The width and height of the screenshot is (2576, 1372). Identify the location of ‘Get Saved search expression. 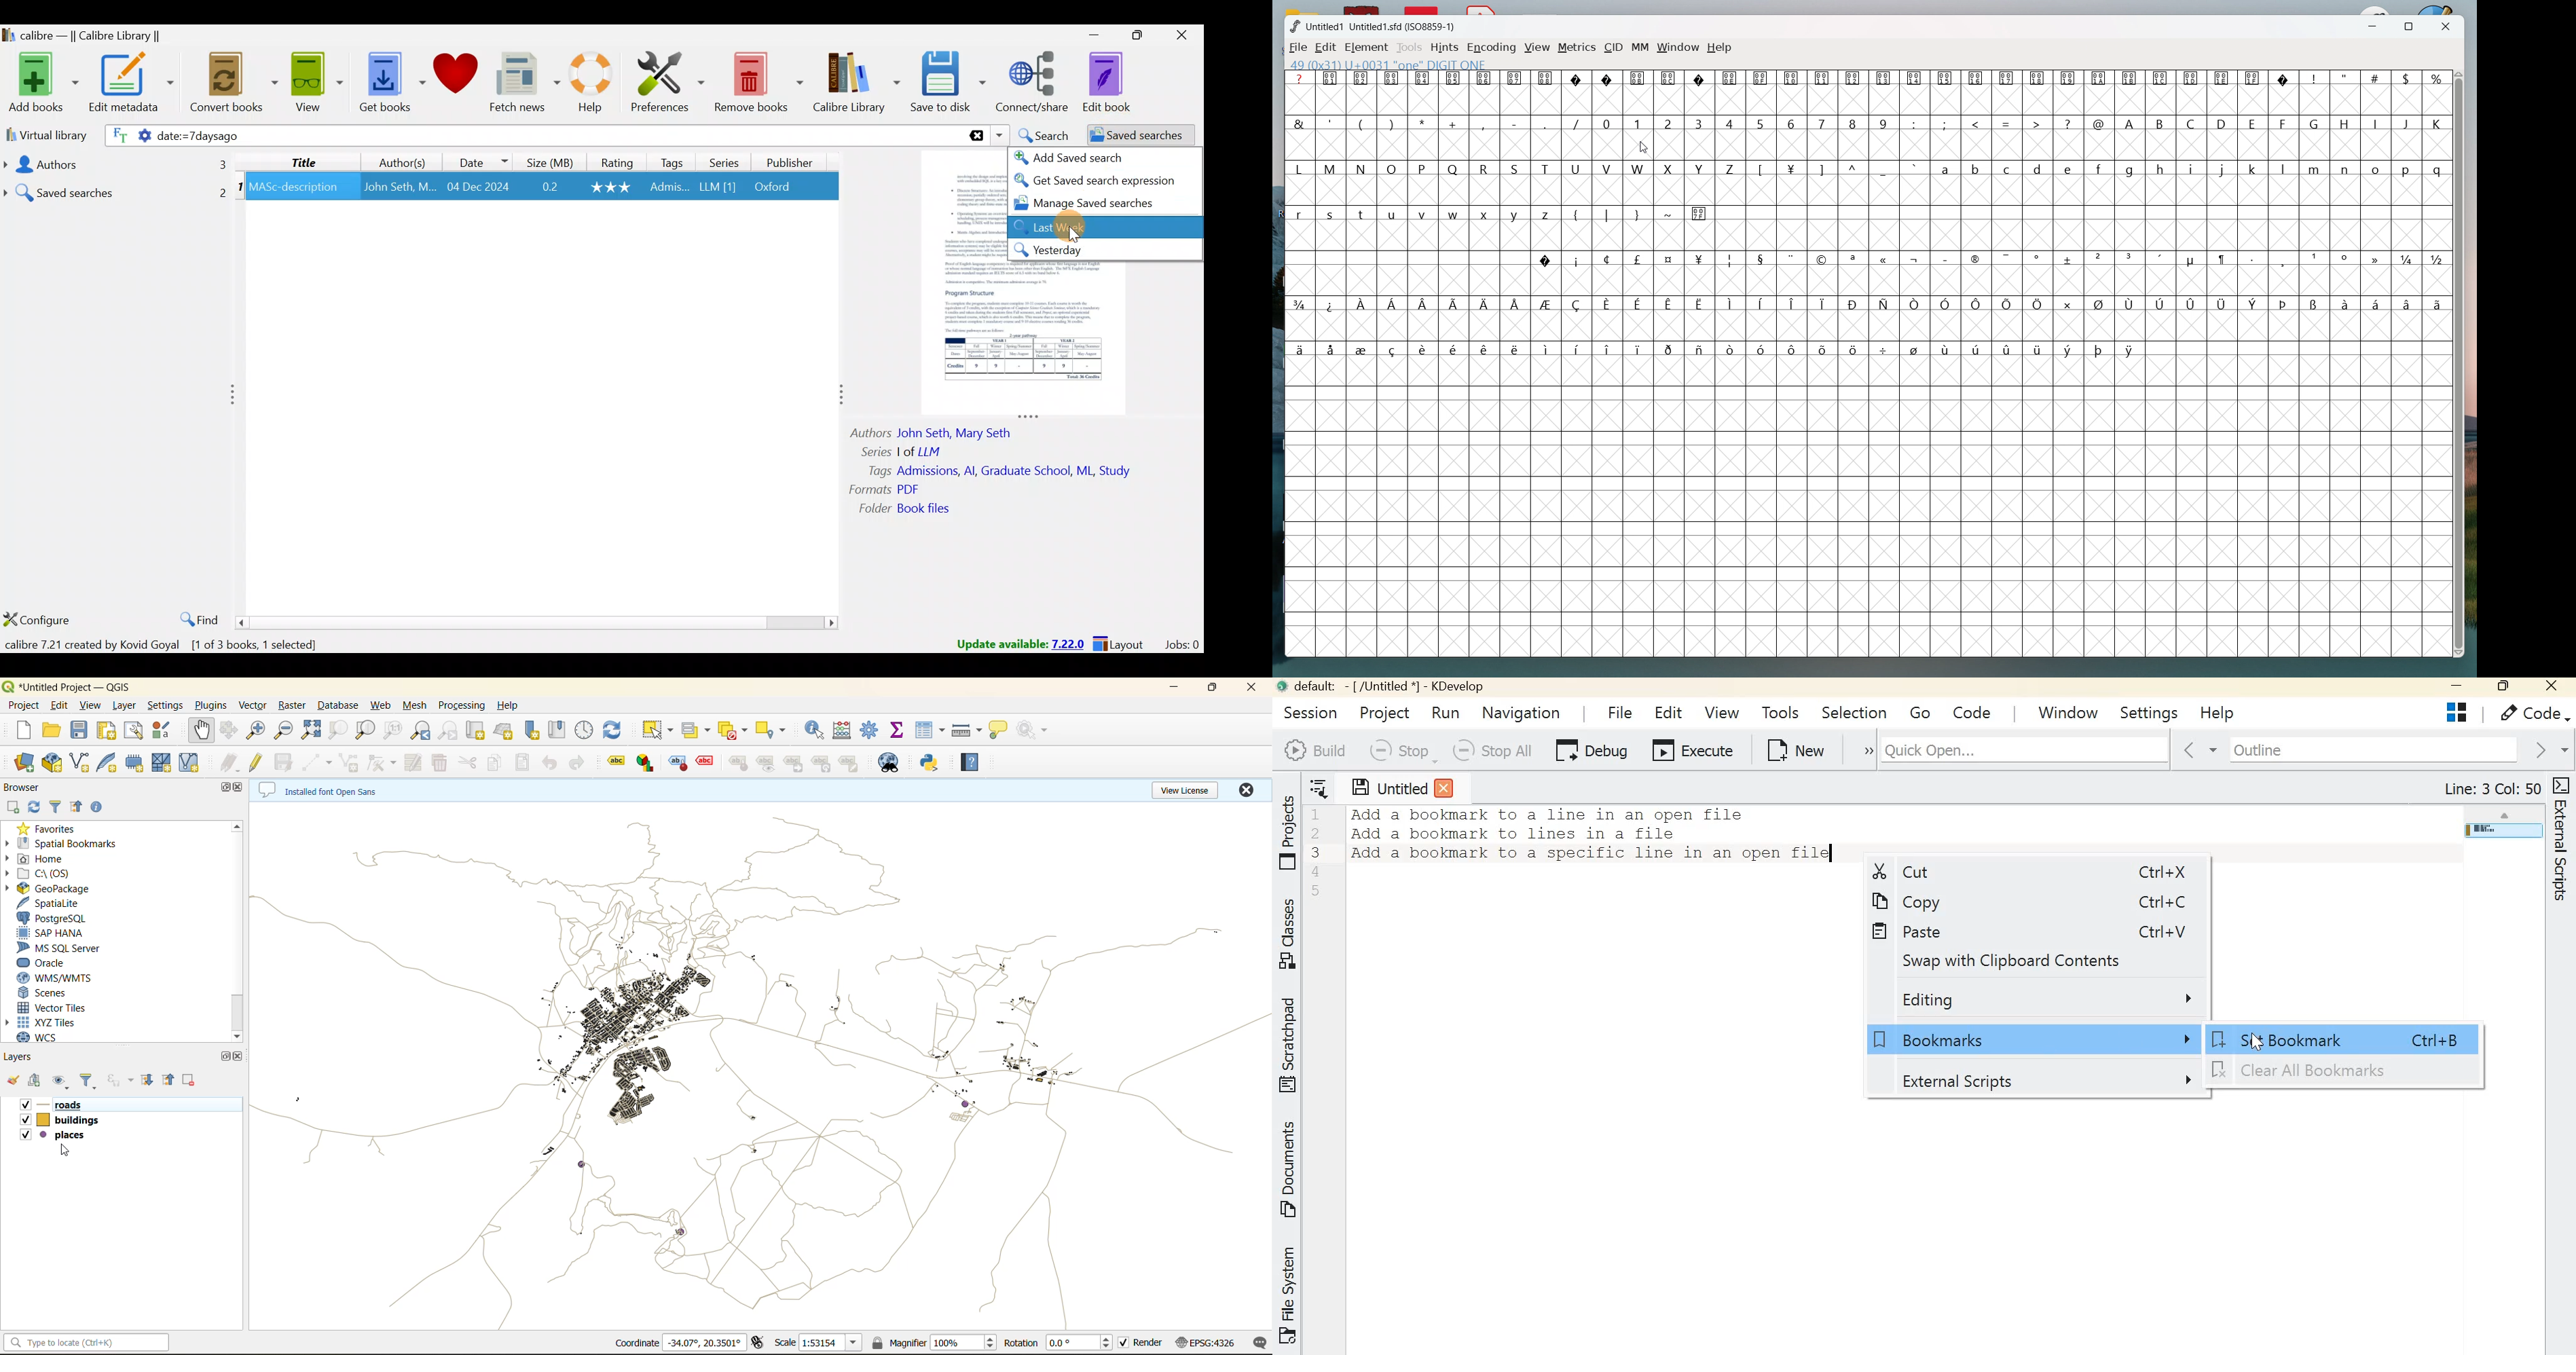
(1097, 181).